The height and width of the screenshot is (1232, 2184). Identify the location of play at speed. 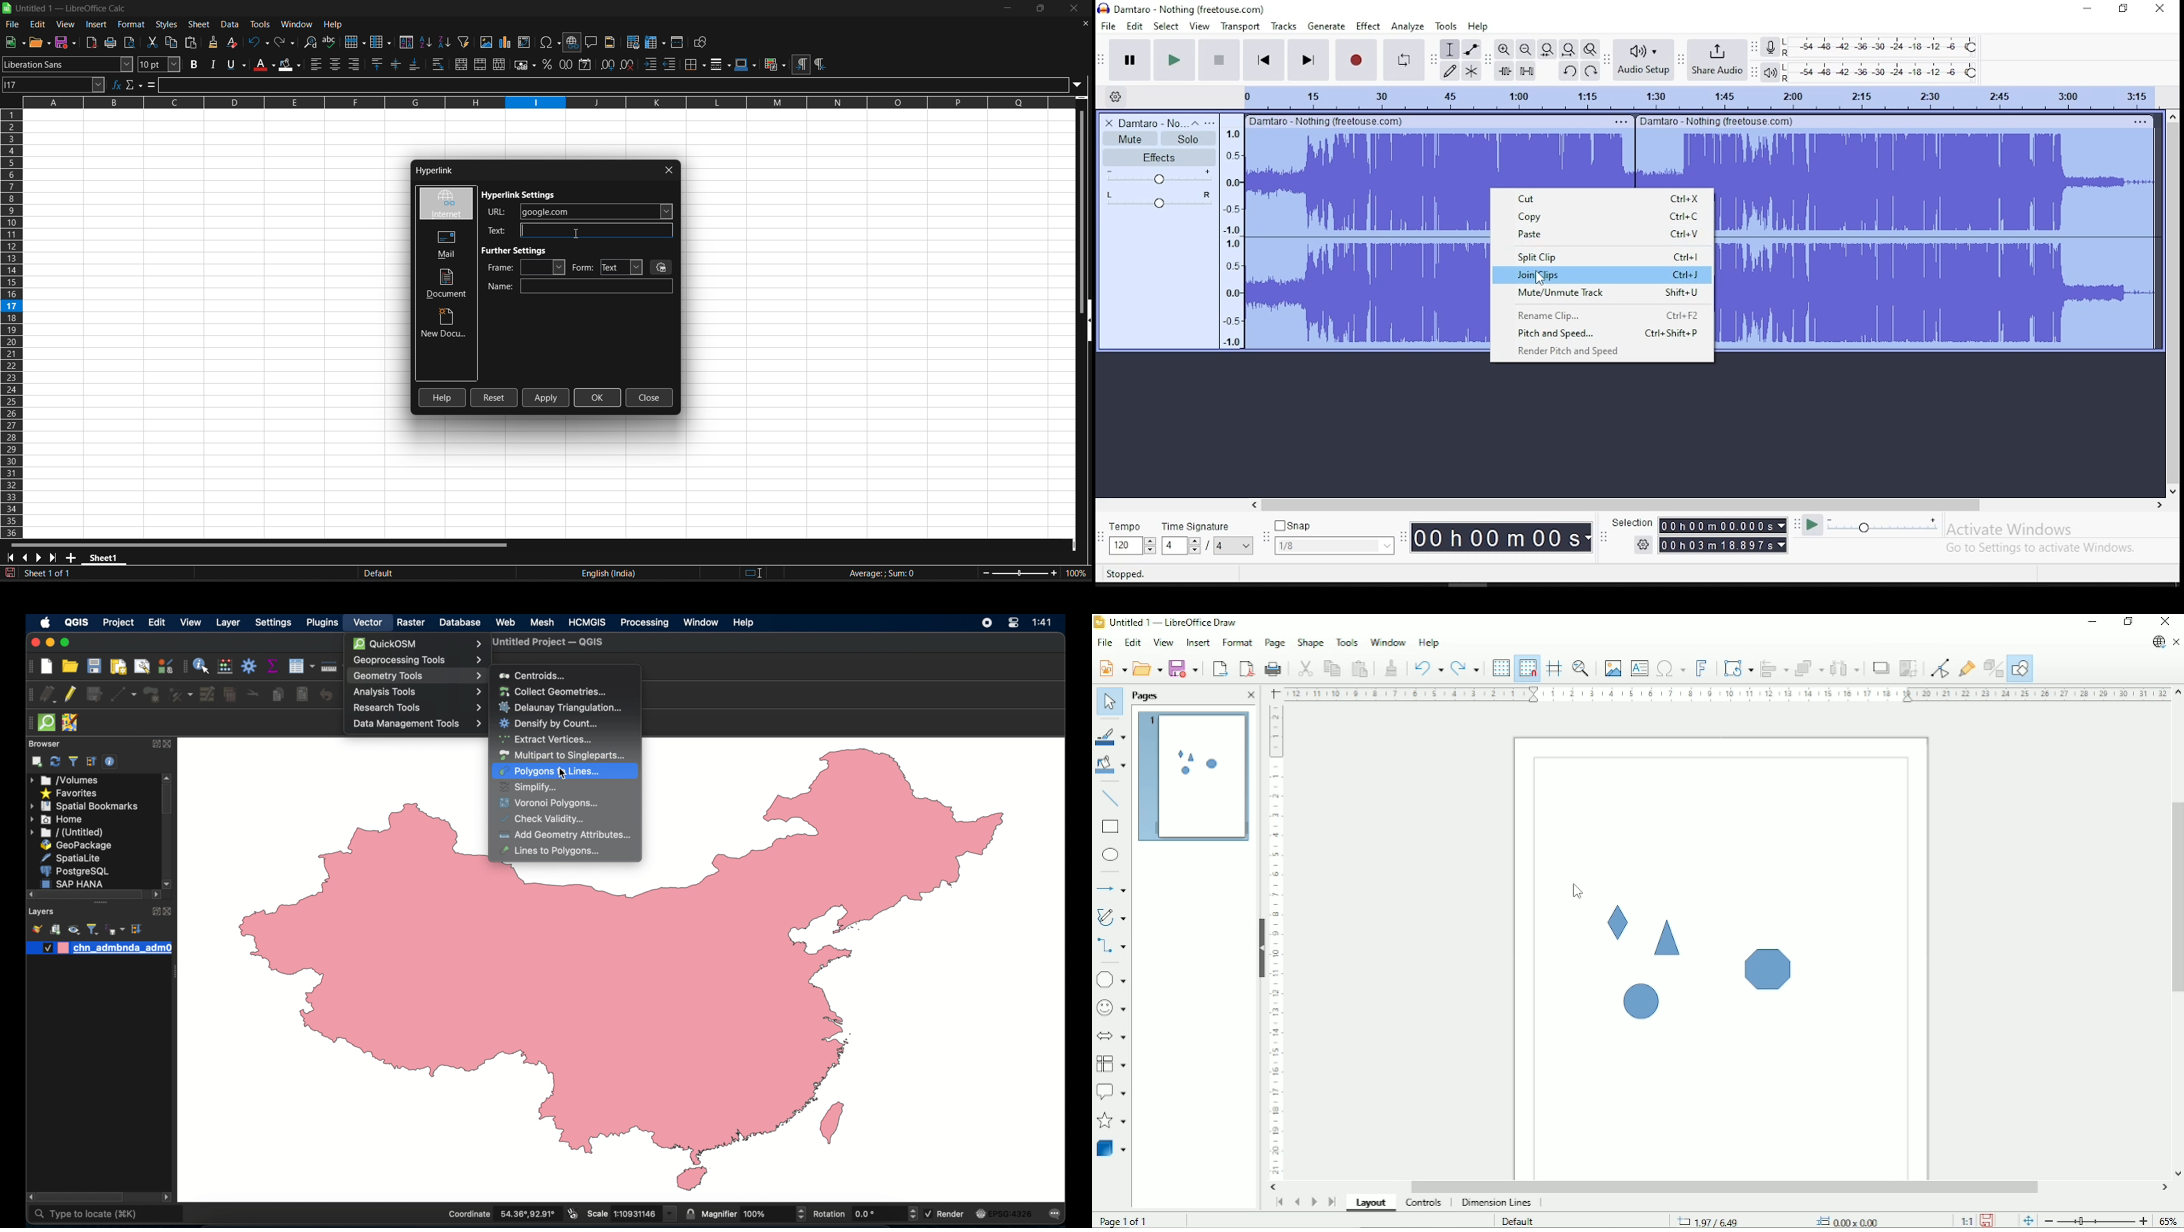
(1814, 525).